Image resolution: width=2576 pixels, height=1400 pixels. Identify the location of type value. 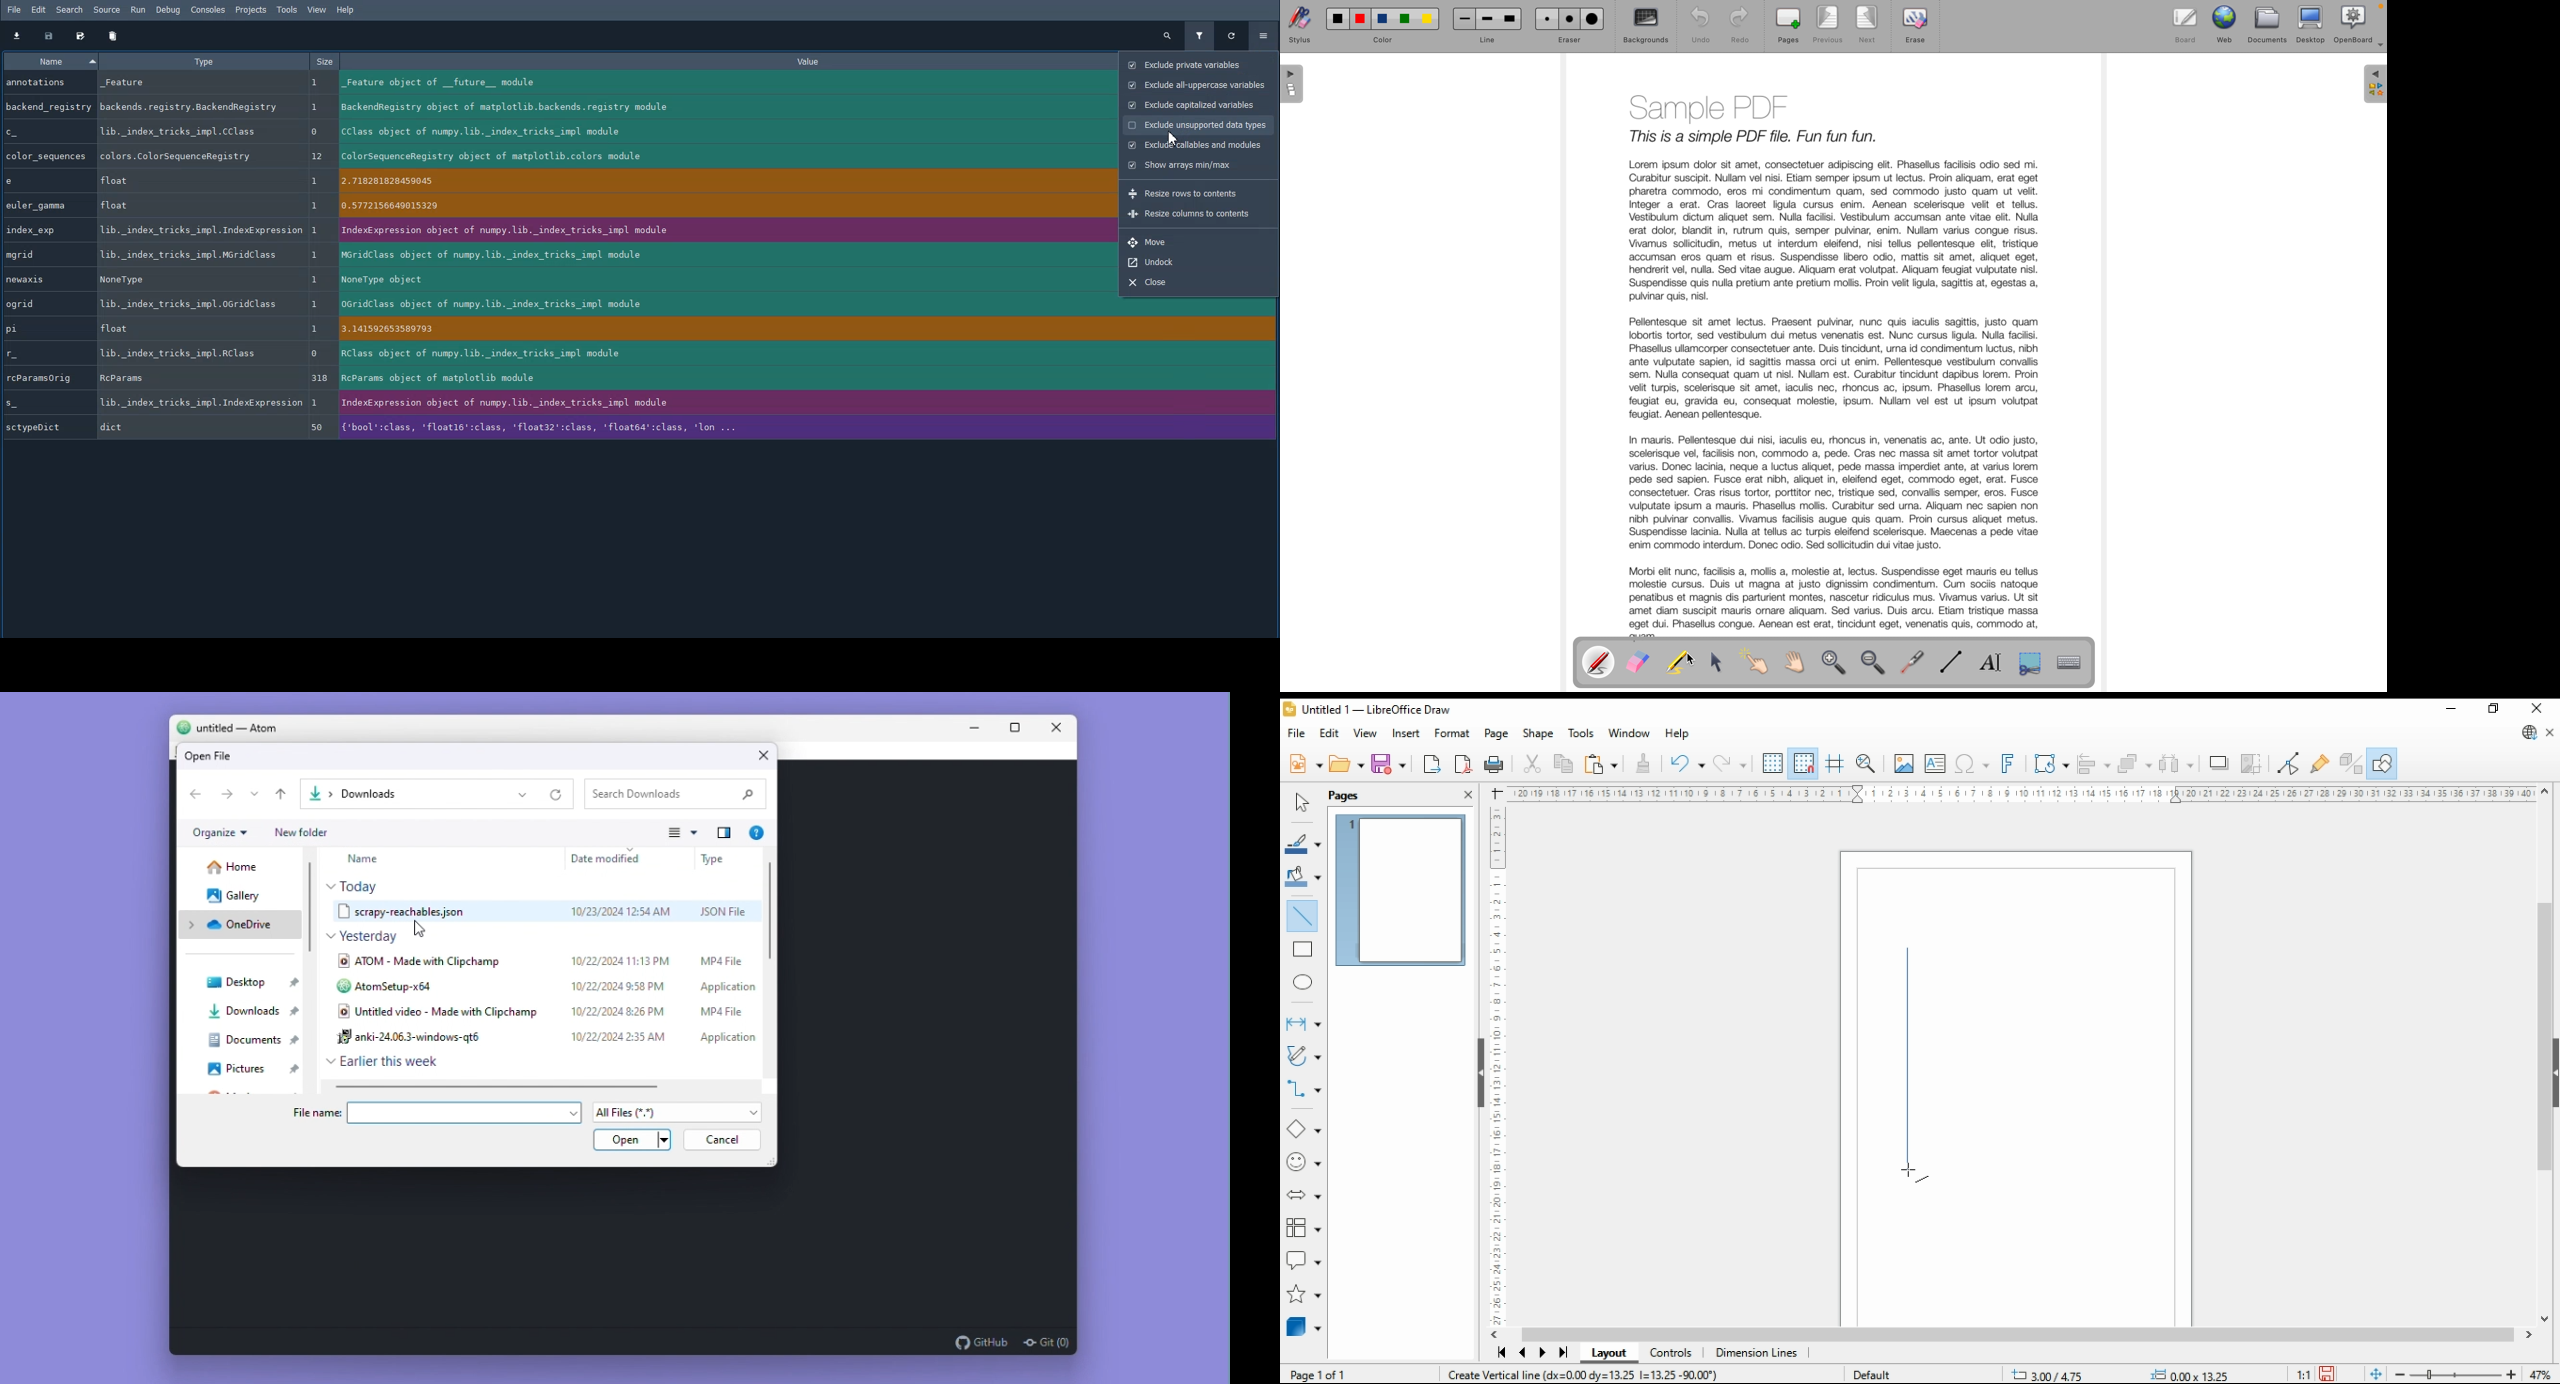
(188, 157).